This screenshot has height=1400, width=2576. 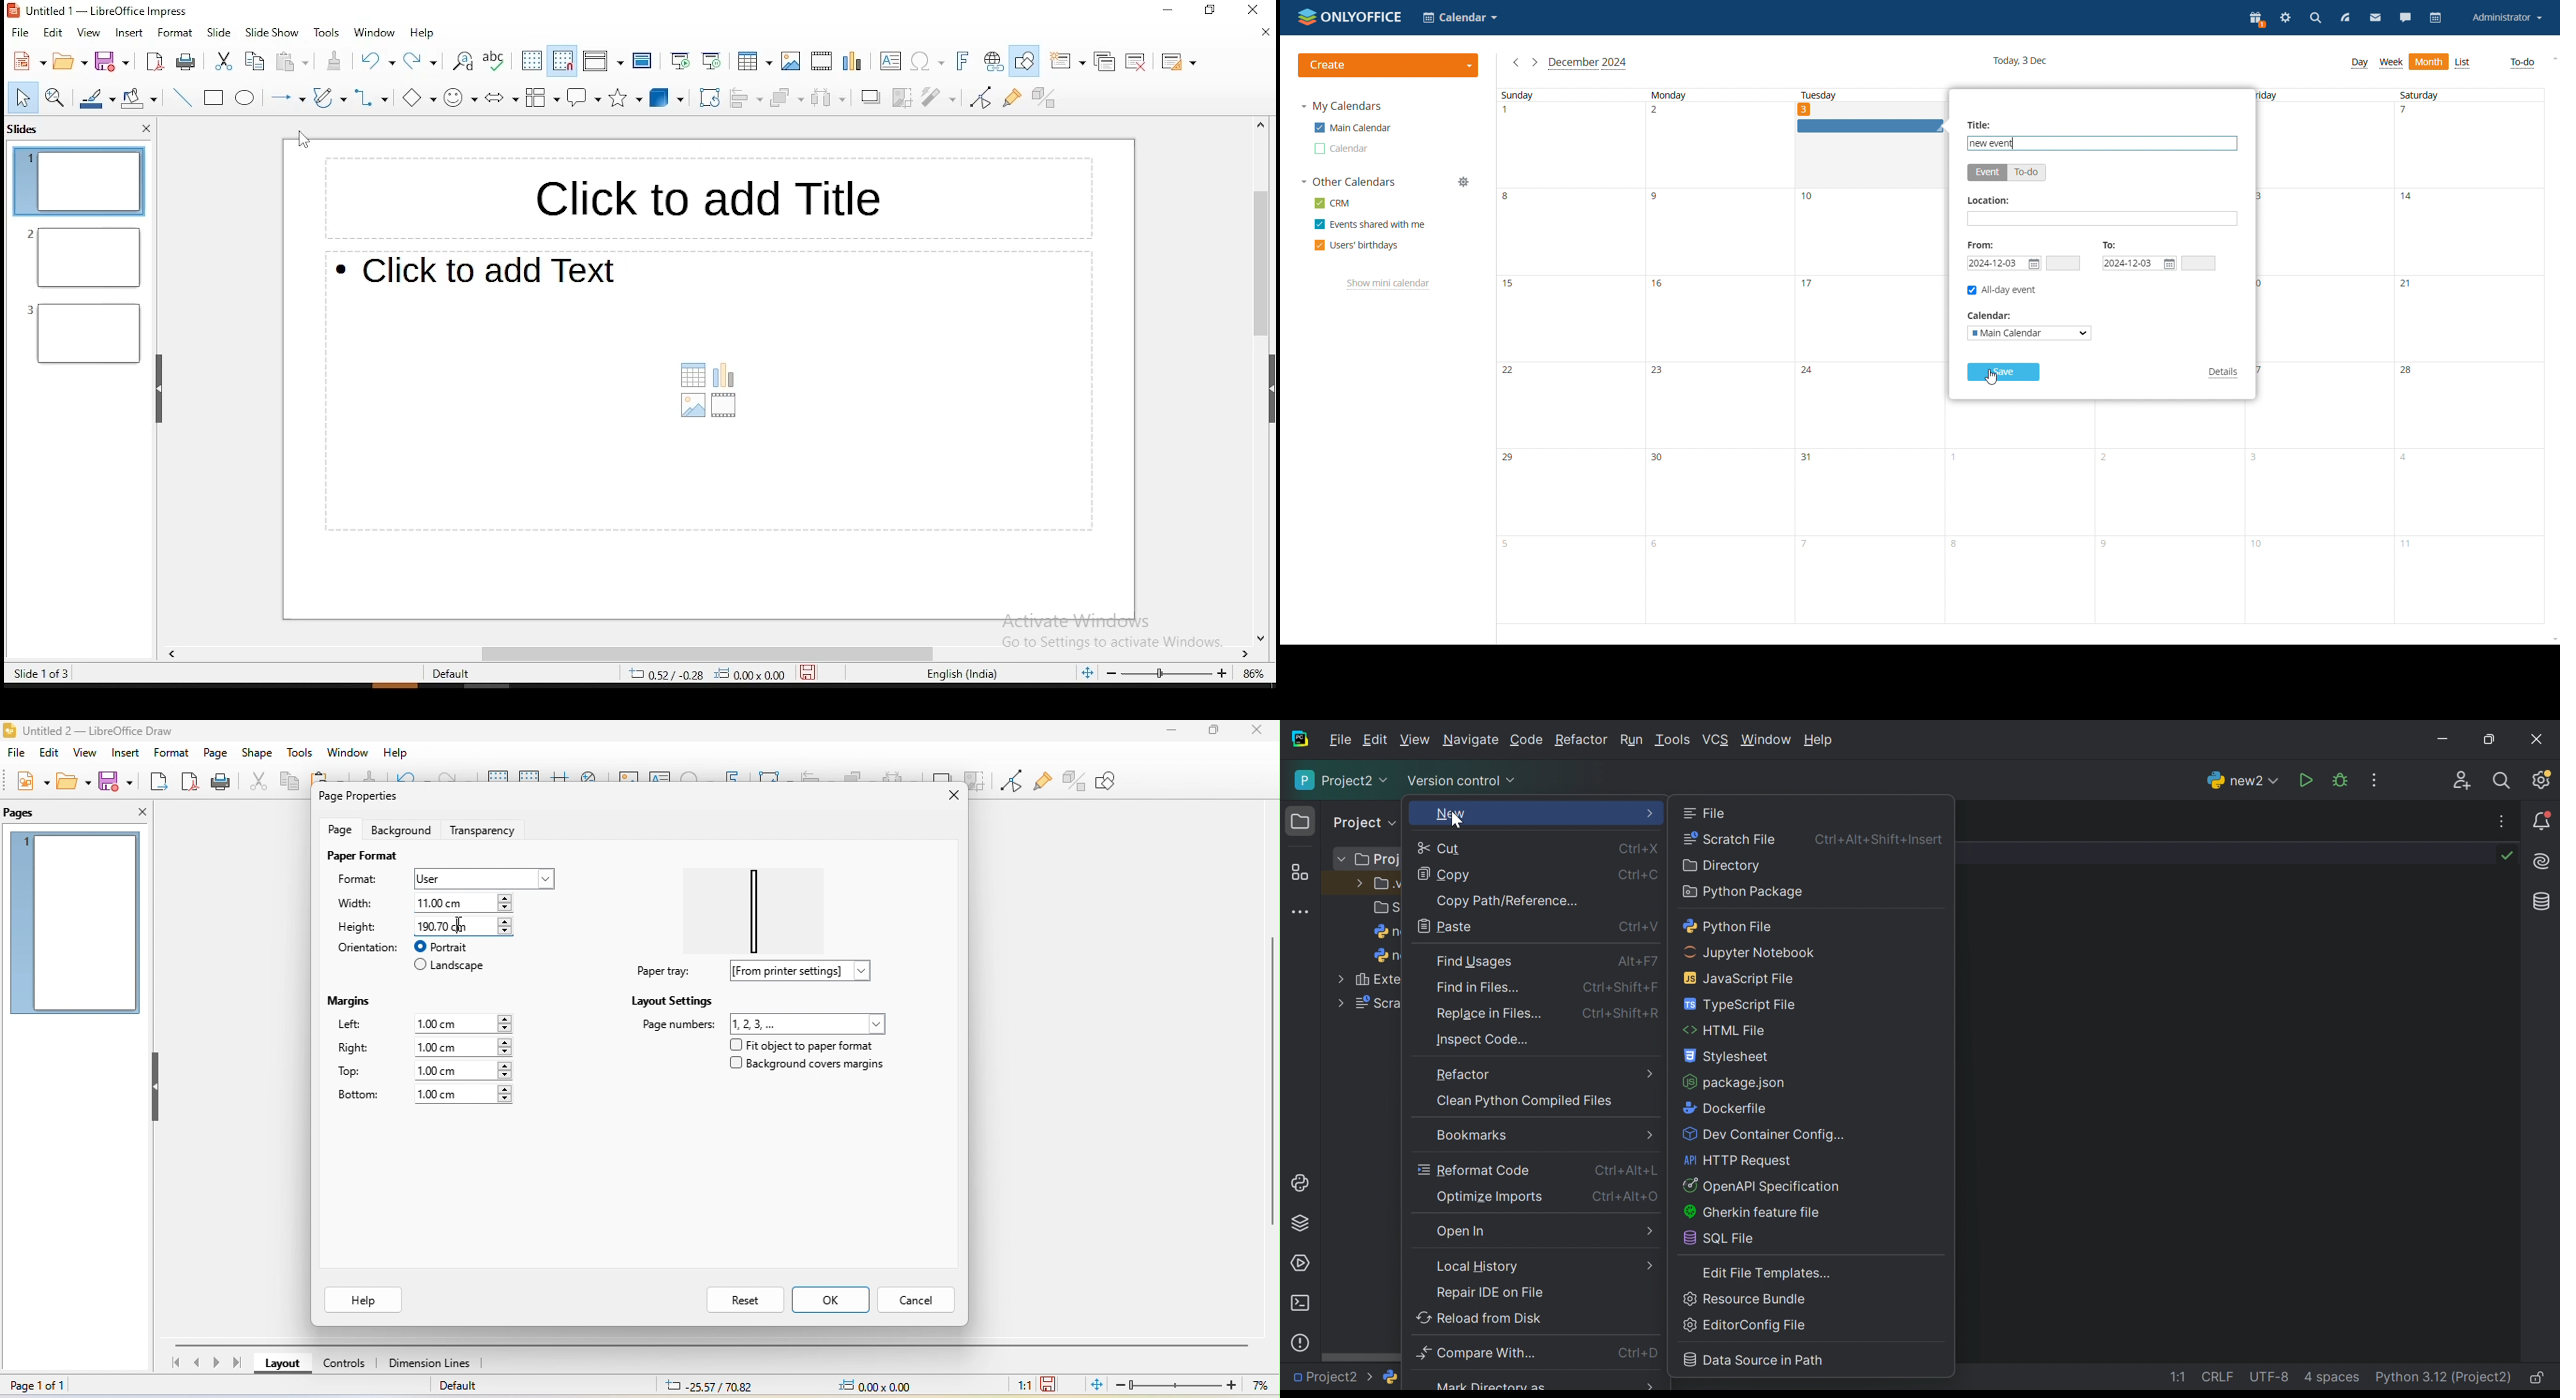 I want to click on Ghekin eature file, so click(x=1758, y=1214).